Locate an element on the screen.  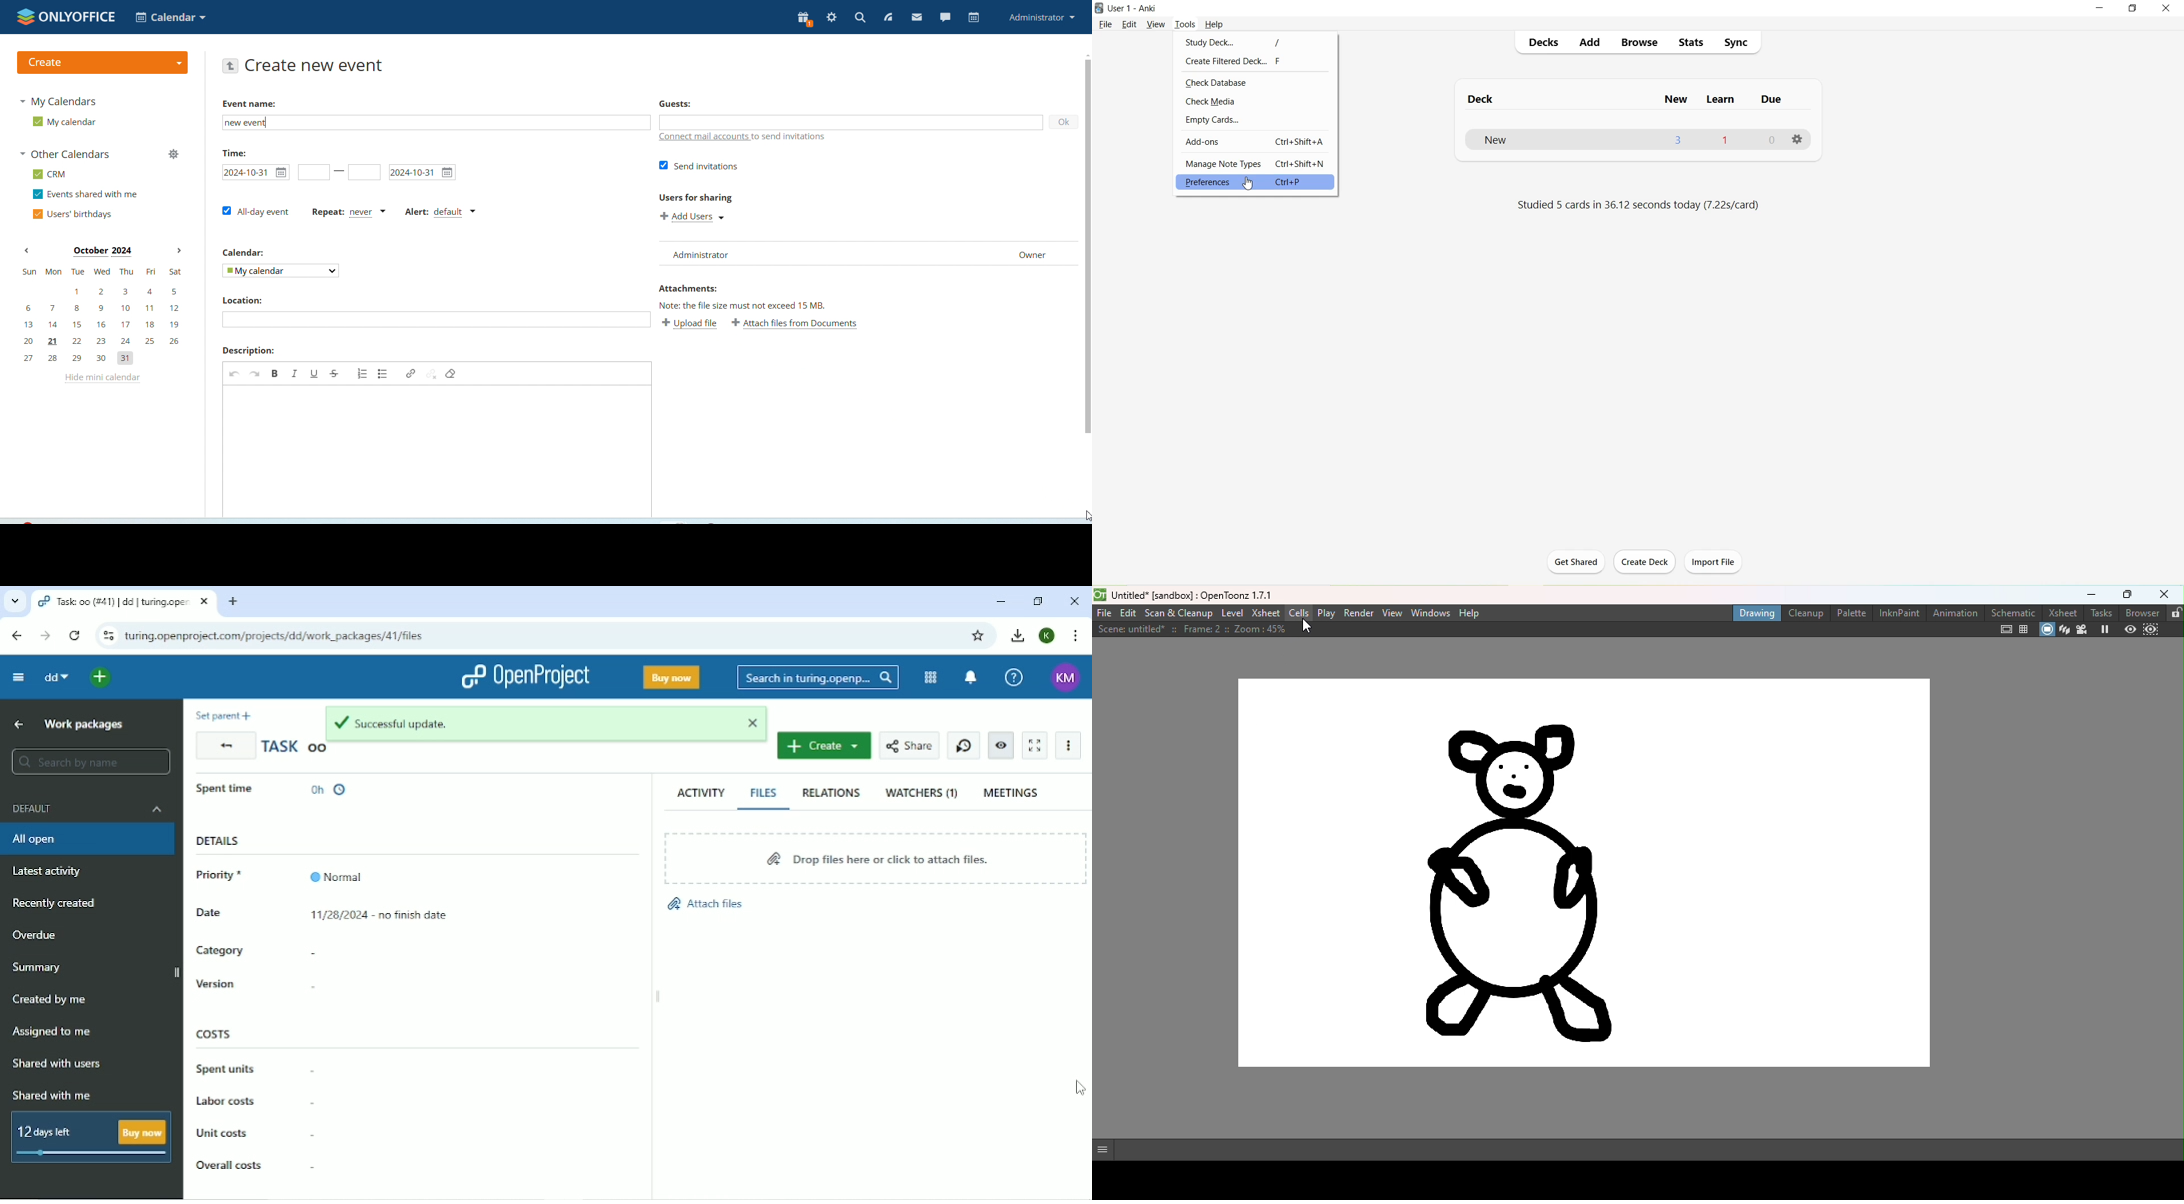
- is located at coordinates (314, 954).